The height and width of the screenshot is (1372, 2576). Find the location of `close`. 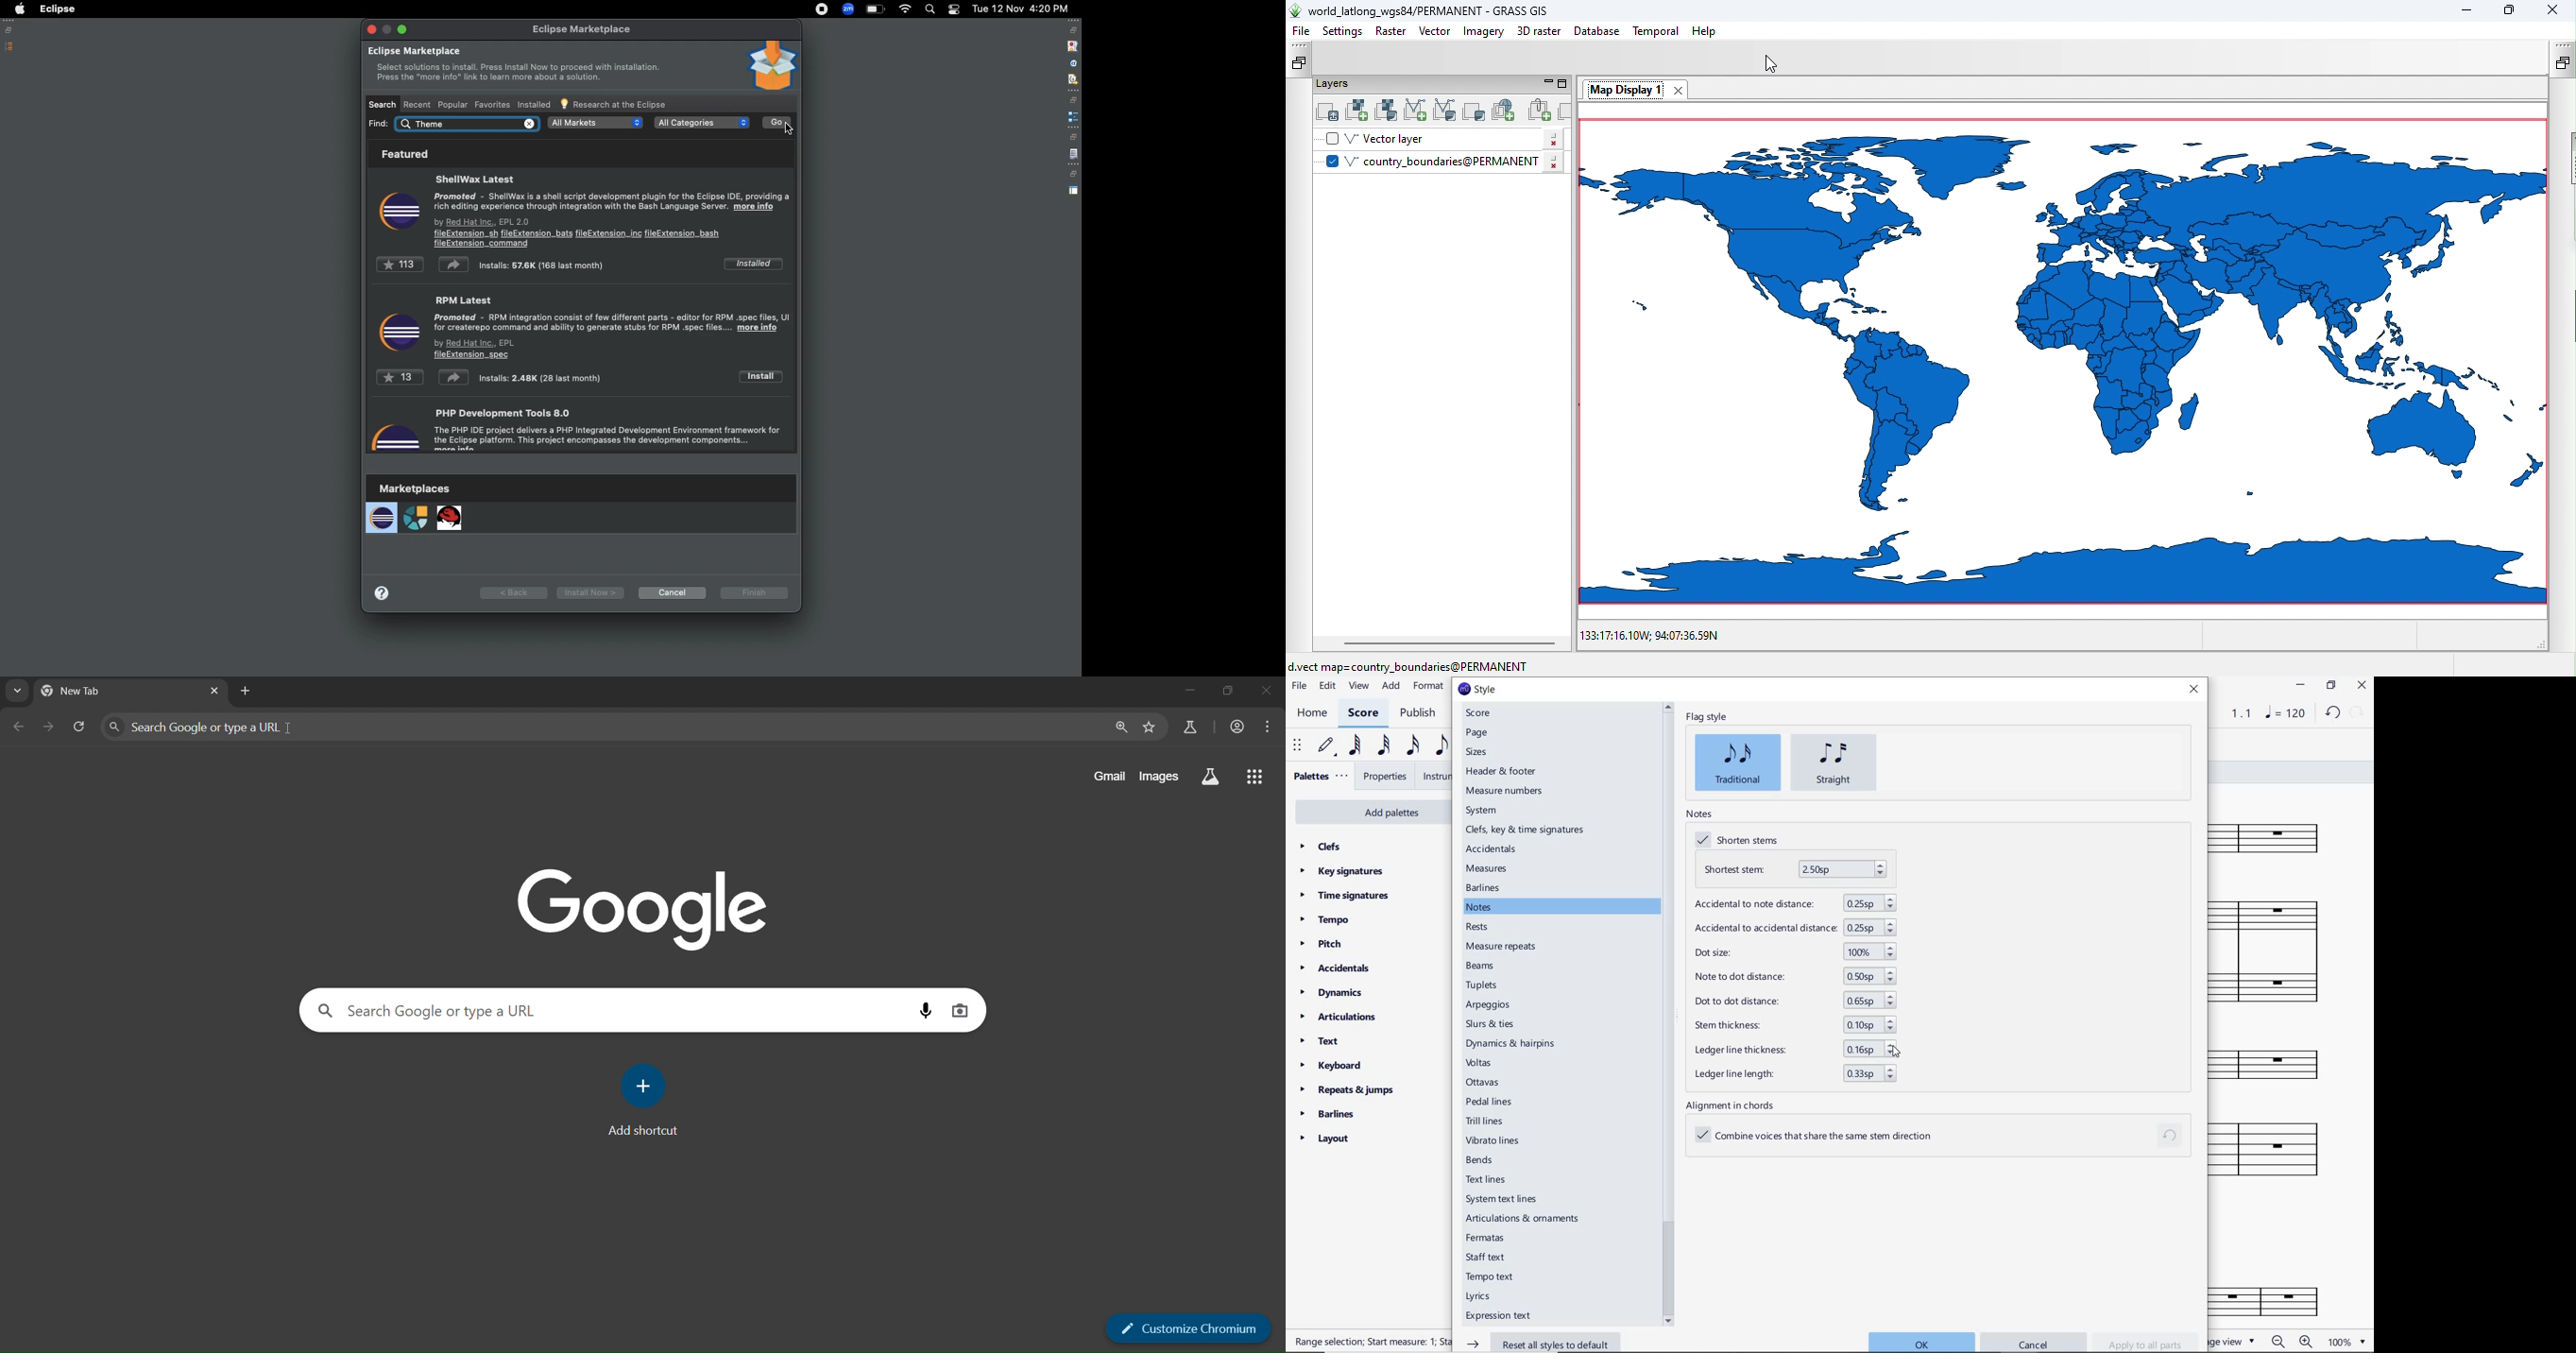

close is located at coordinates (2194, 690).